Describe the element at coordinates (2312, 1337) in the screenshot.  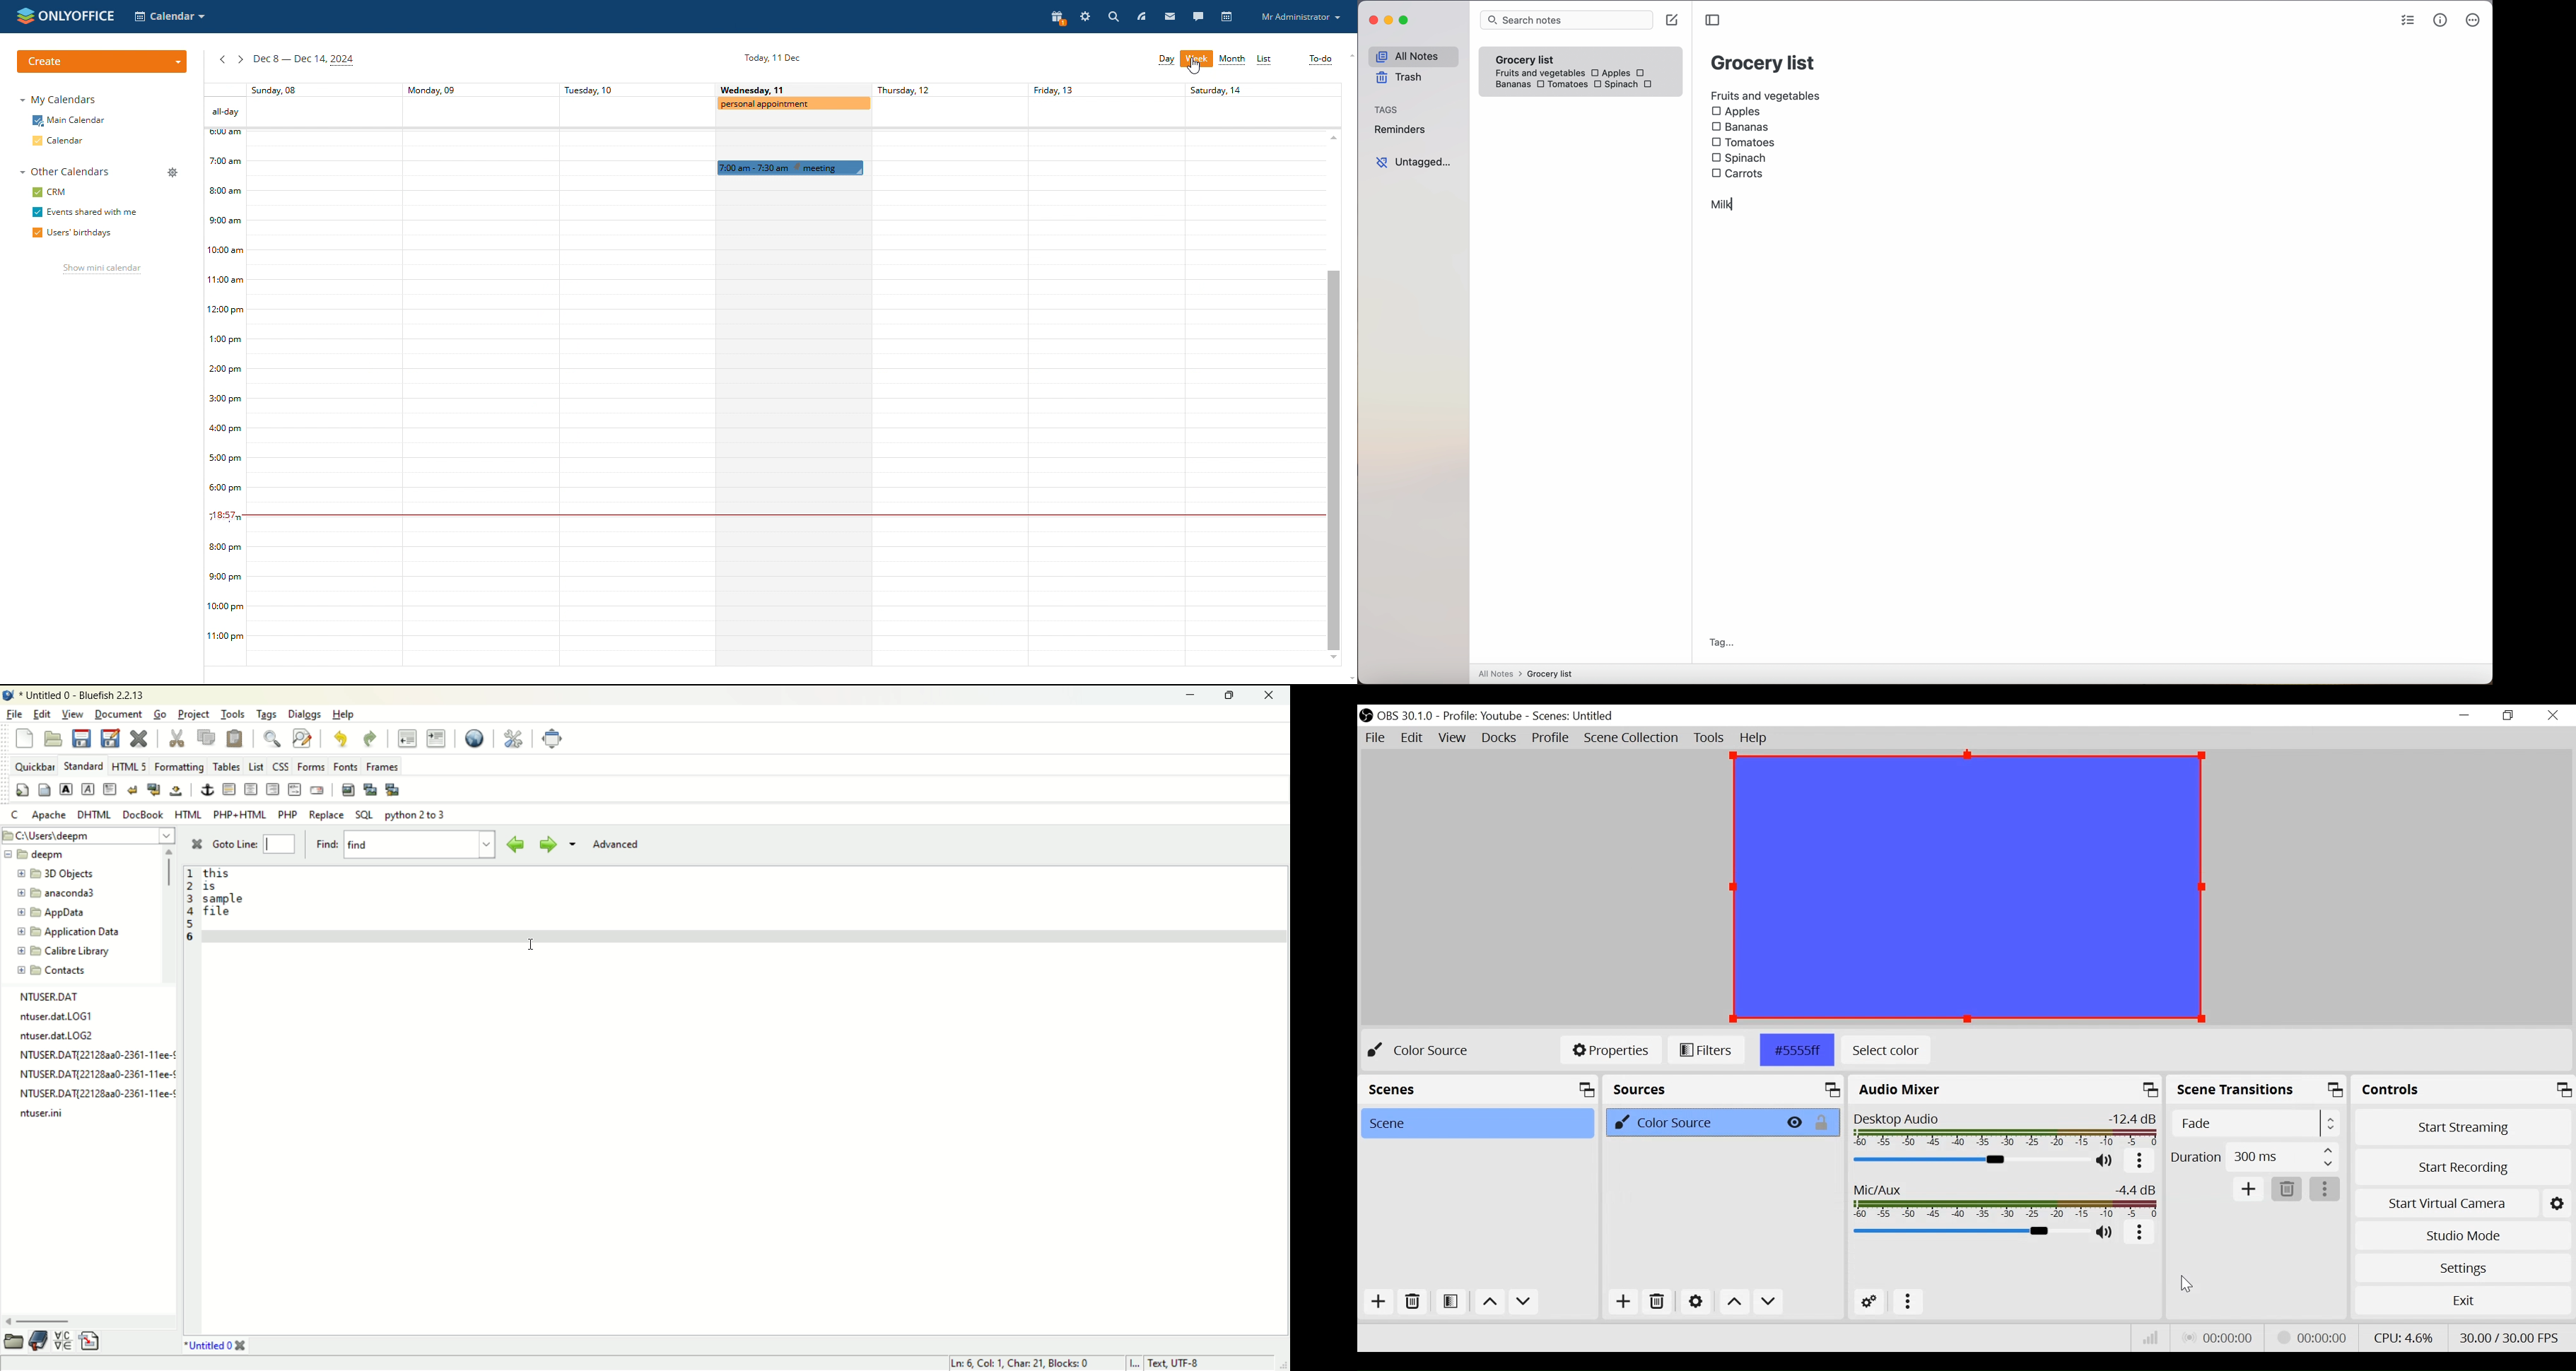
I see `Streaming Status` at that location.